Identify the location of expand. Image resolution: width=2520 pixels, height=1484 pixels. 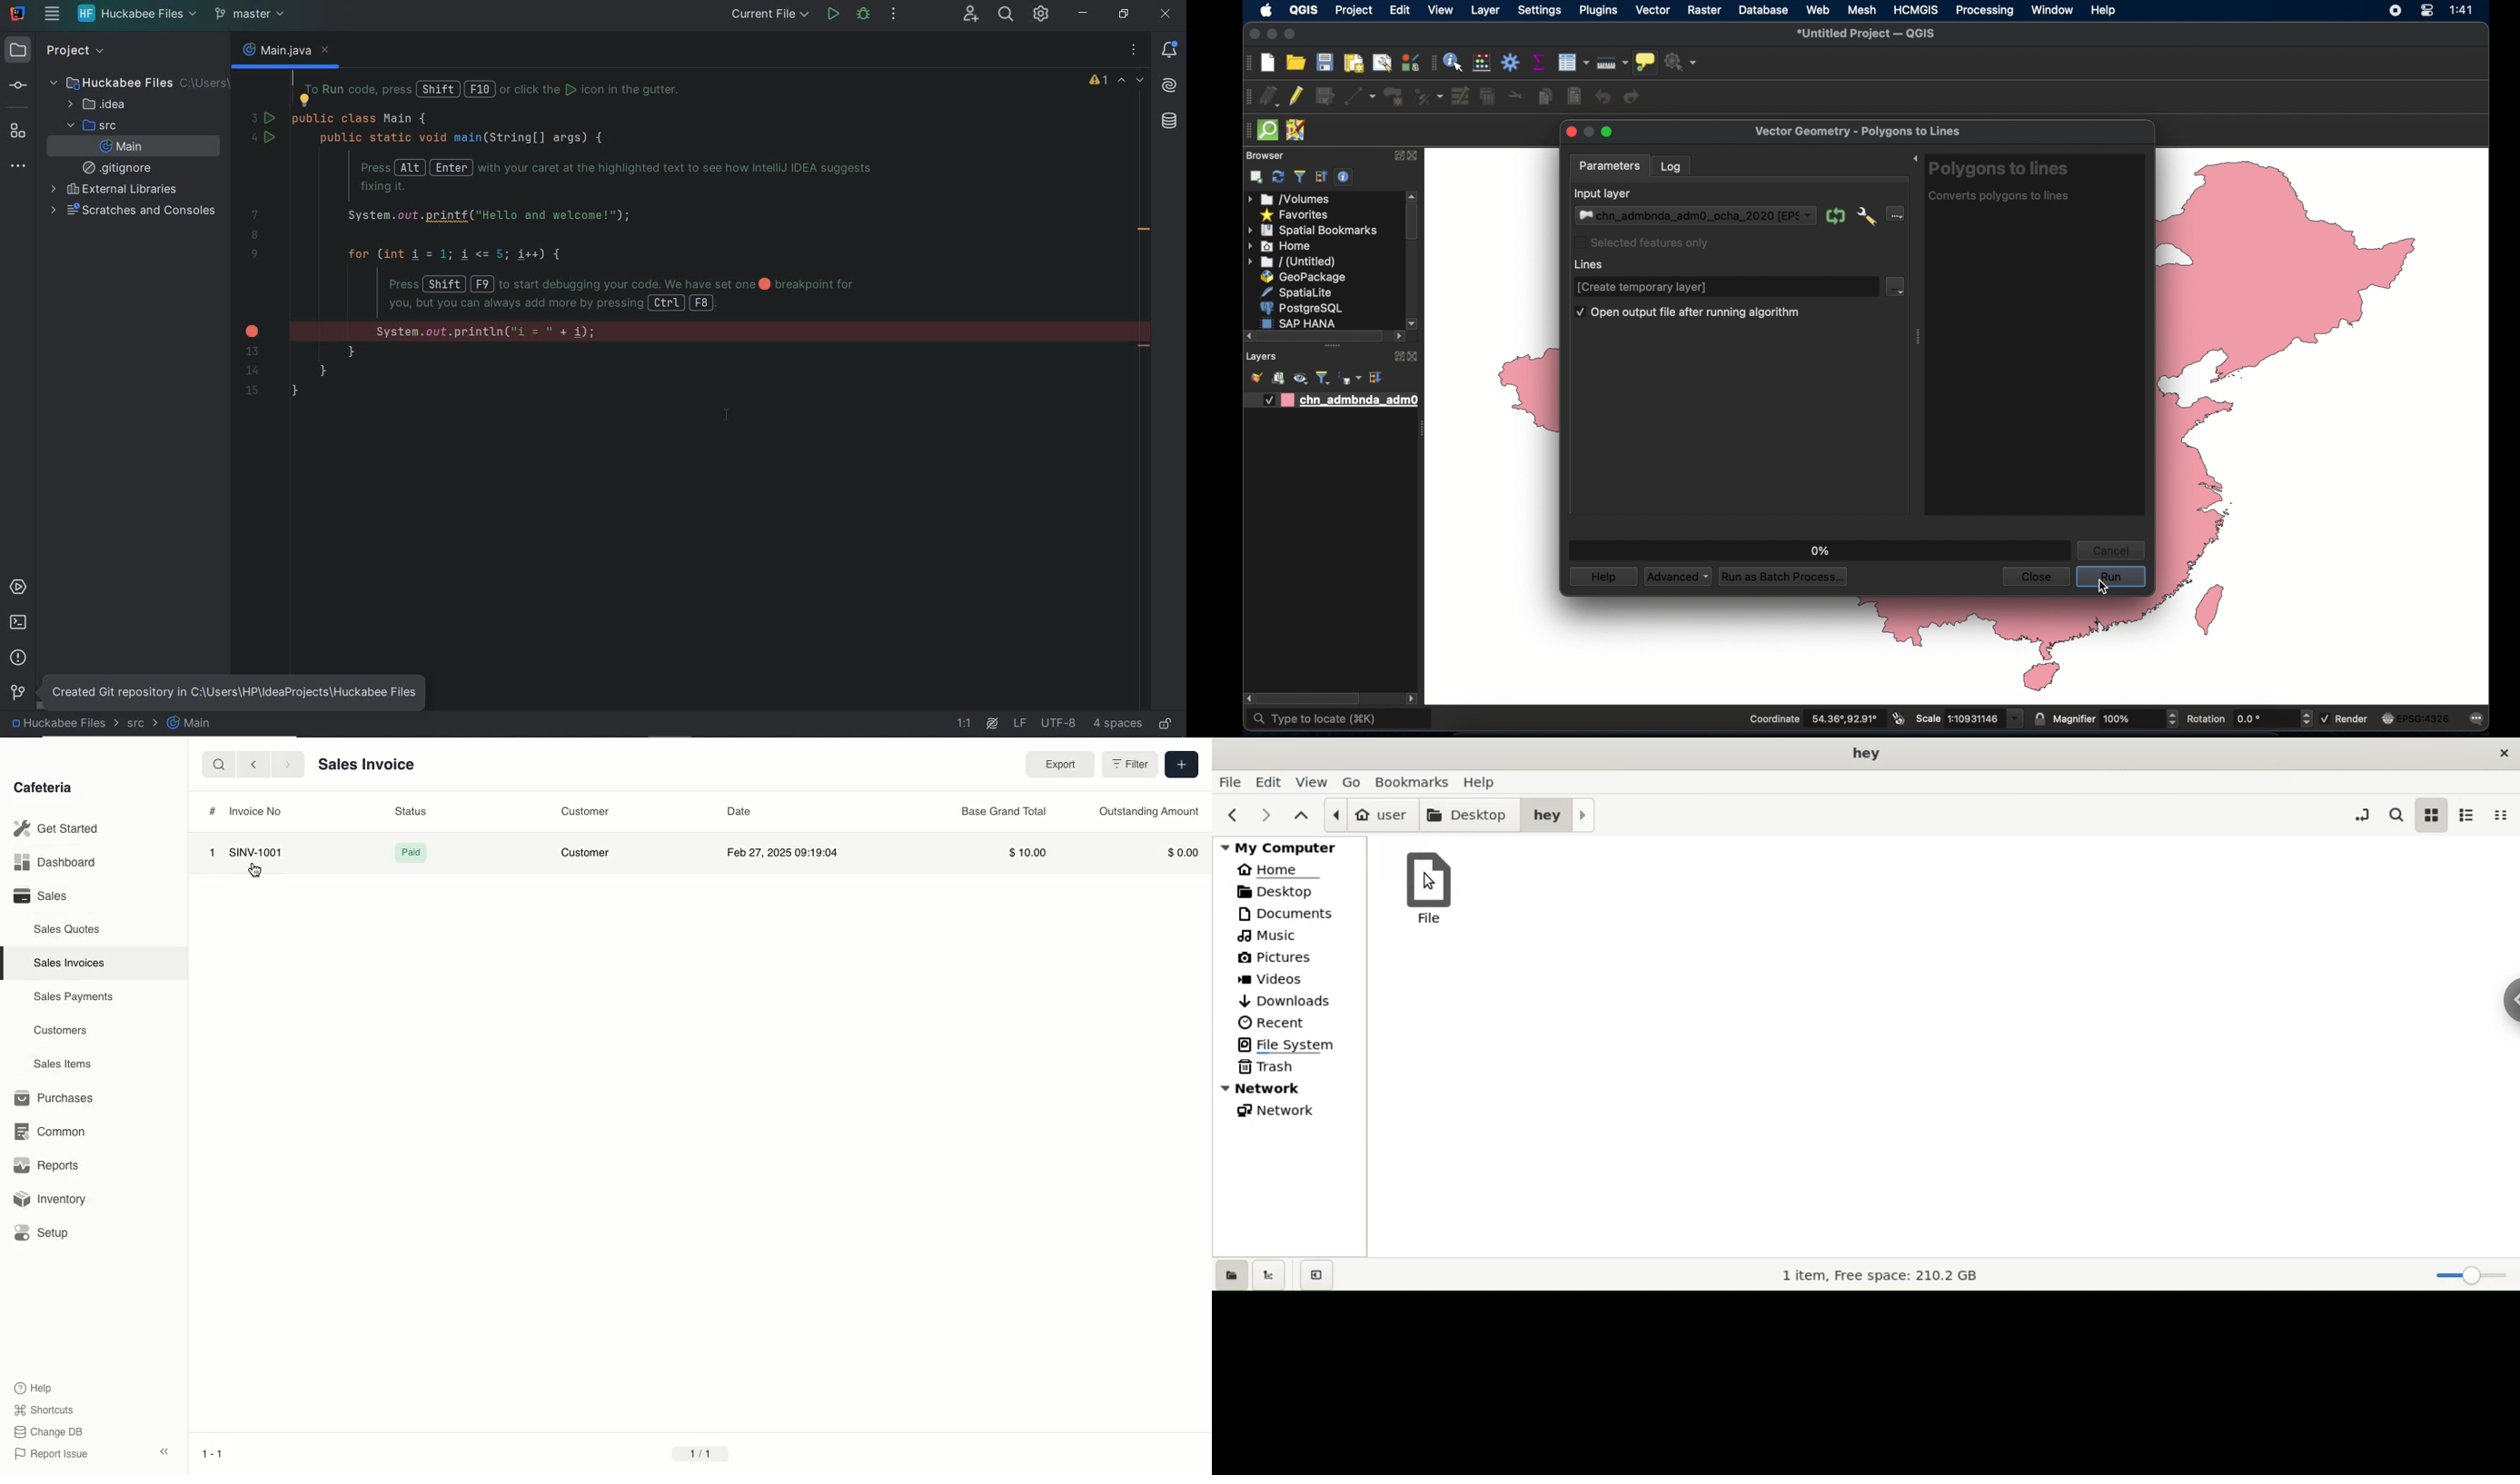
(1396, 356).